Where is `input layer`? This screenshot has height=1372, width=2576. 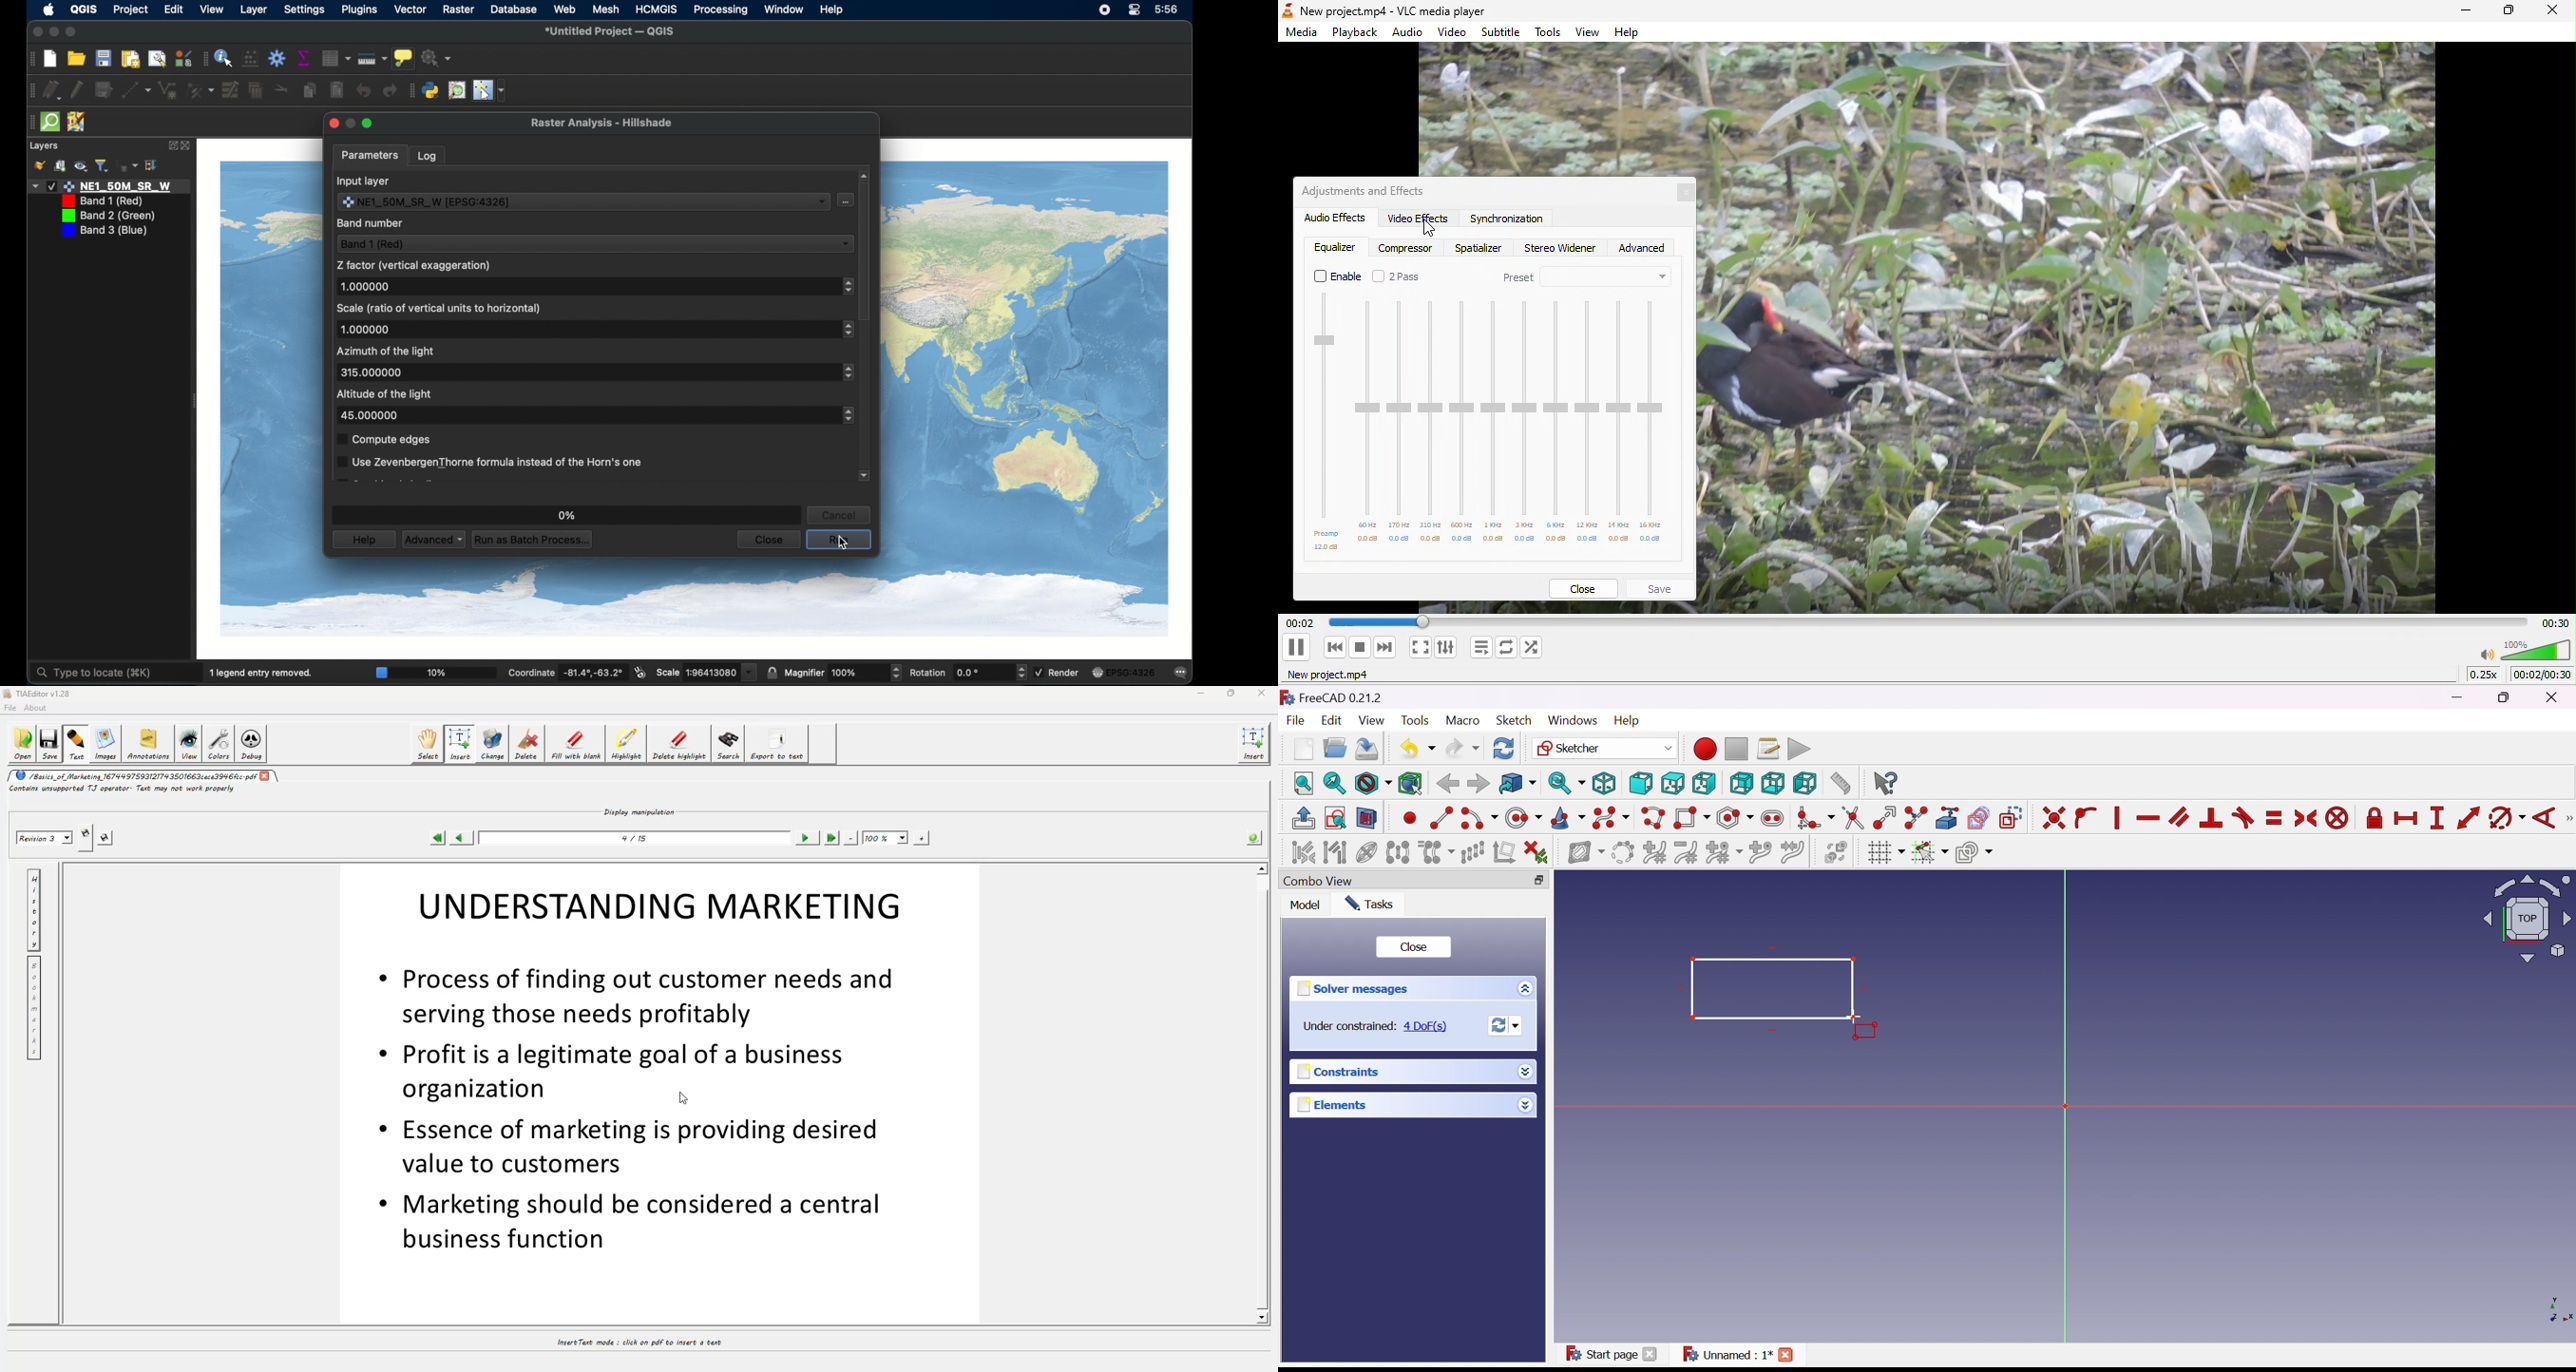
input layer is located at coordinates (845, 201).